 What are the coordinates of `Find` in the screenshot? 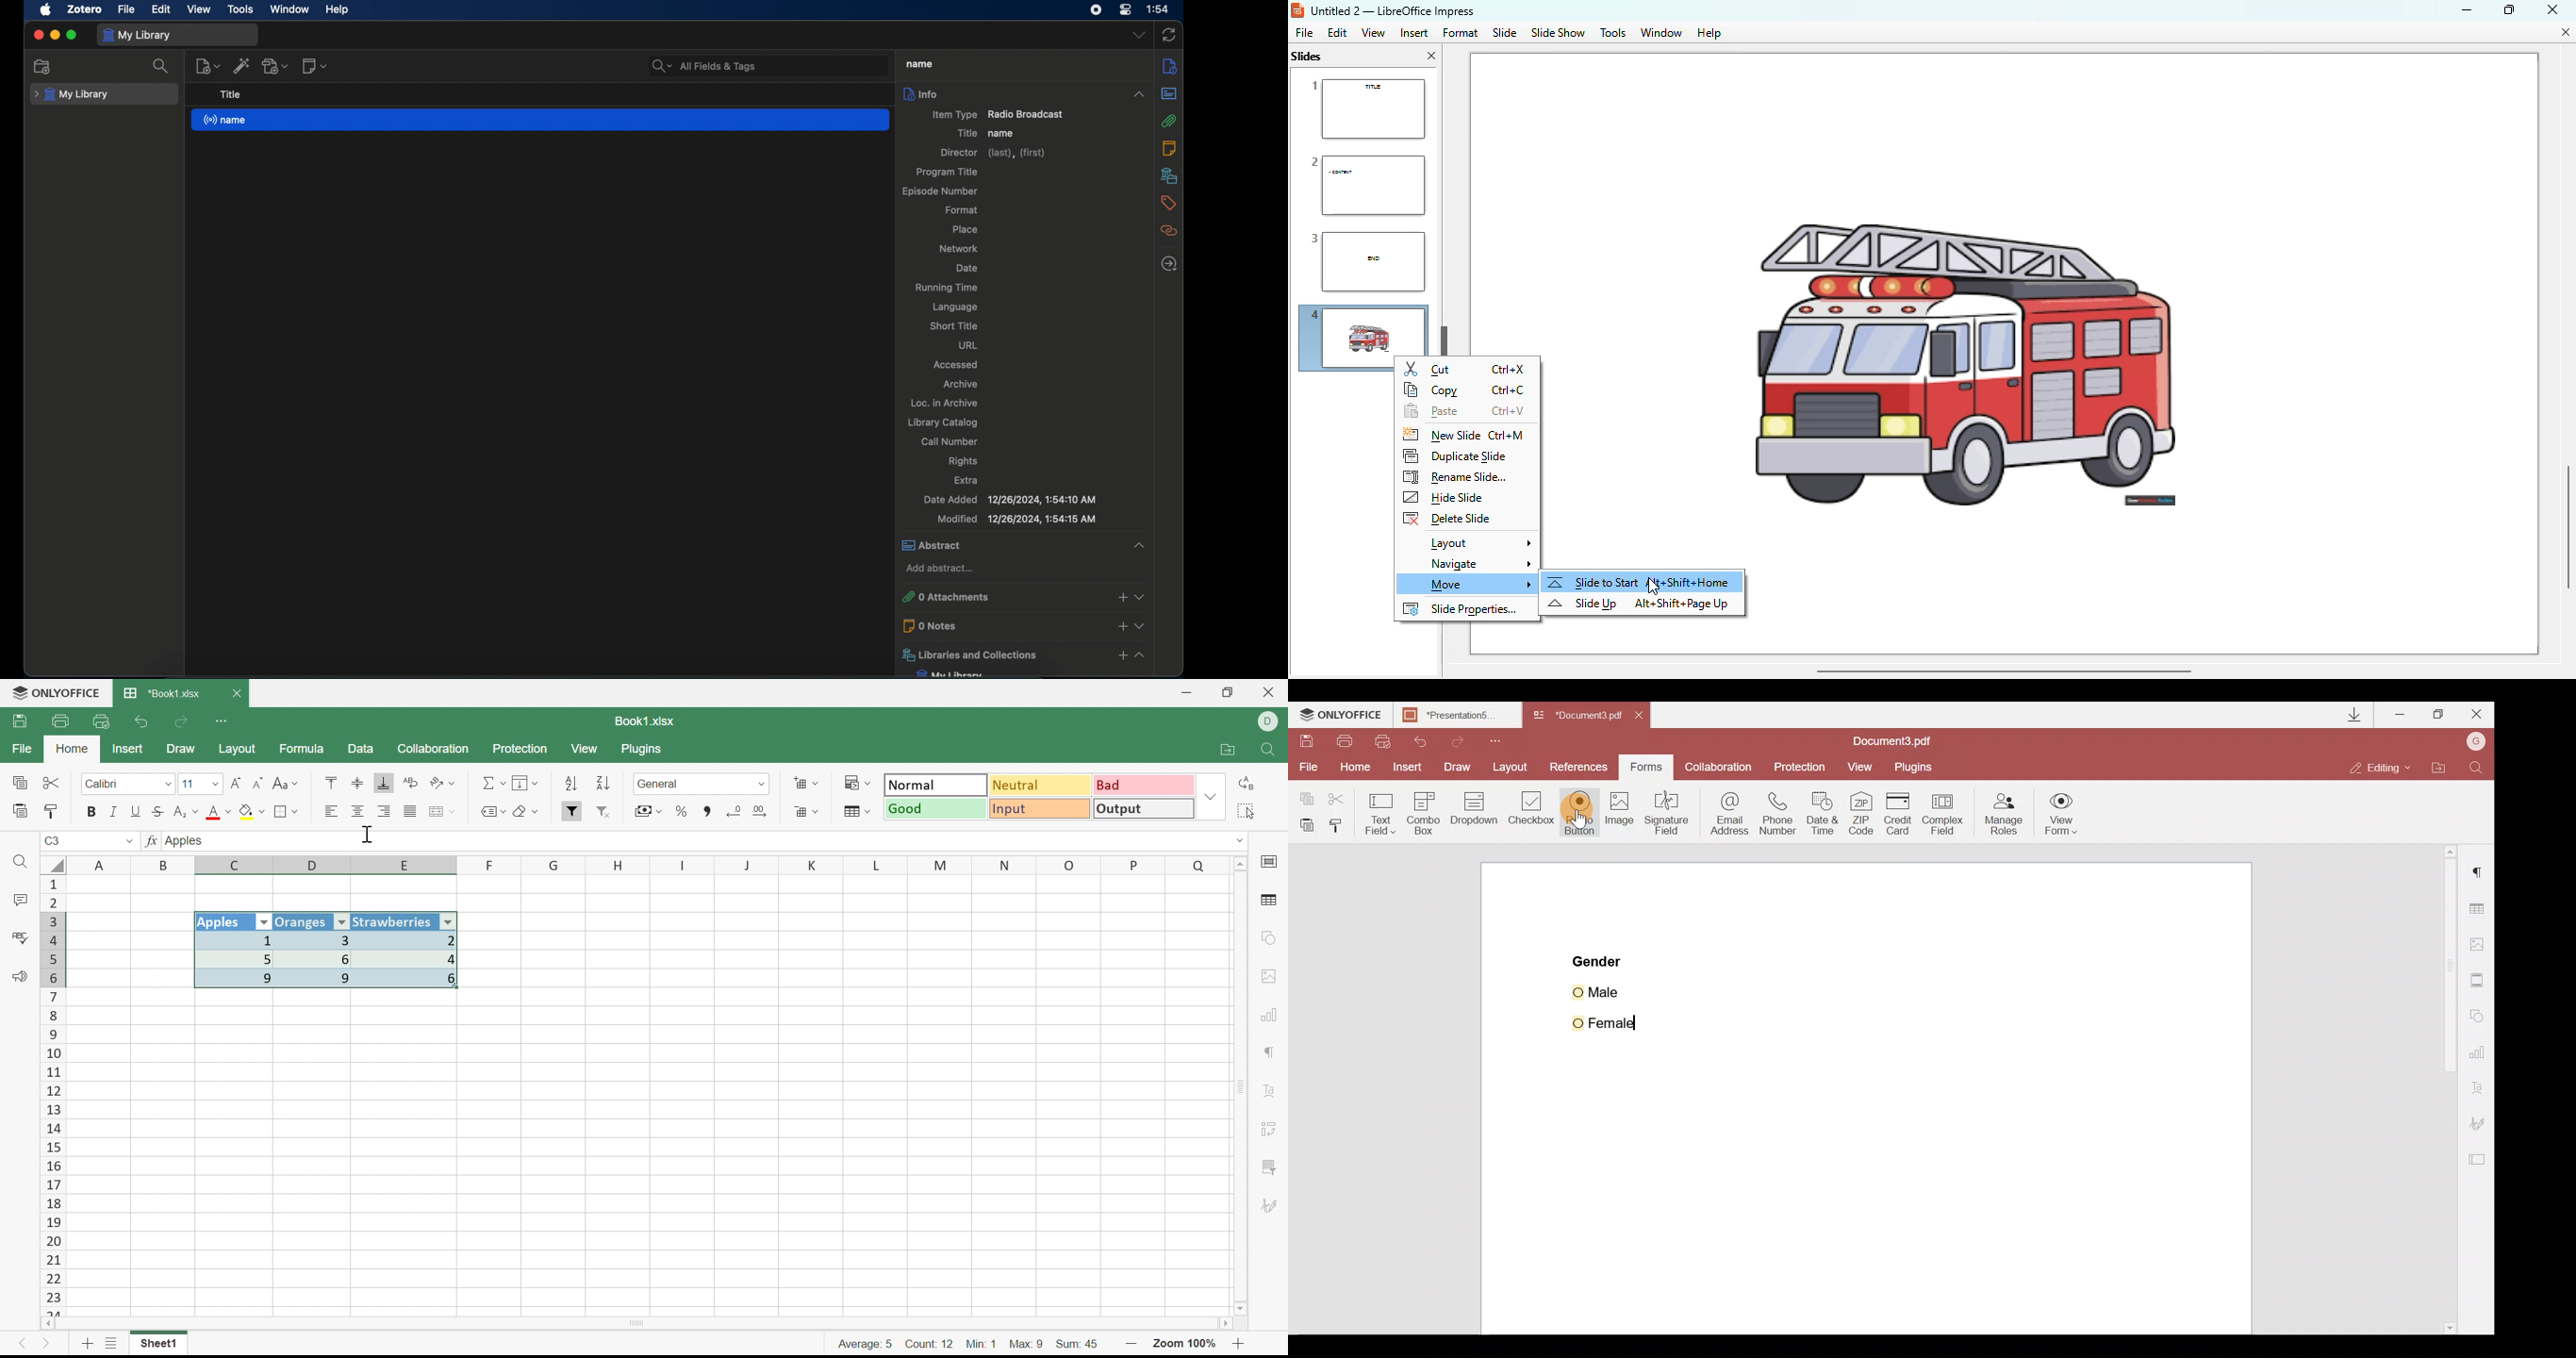 It's located at (23, 863).